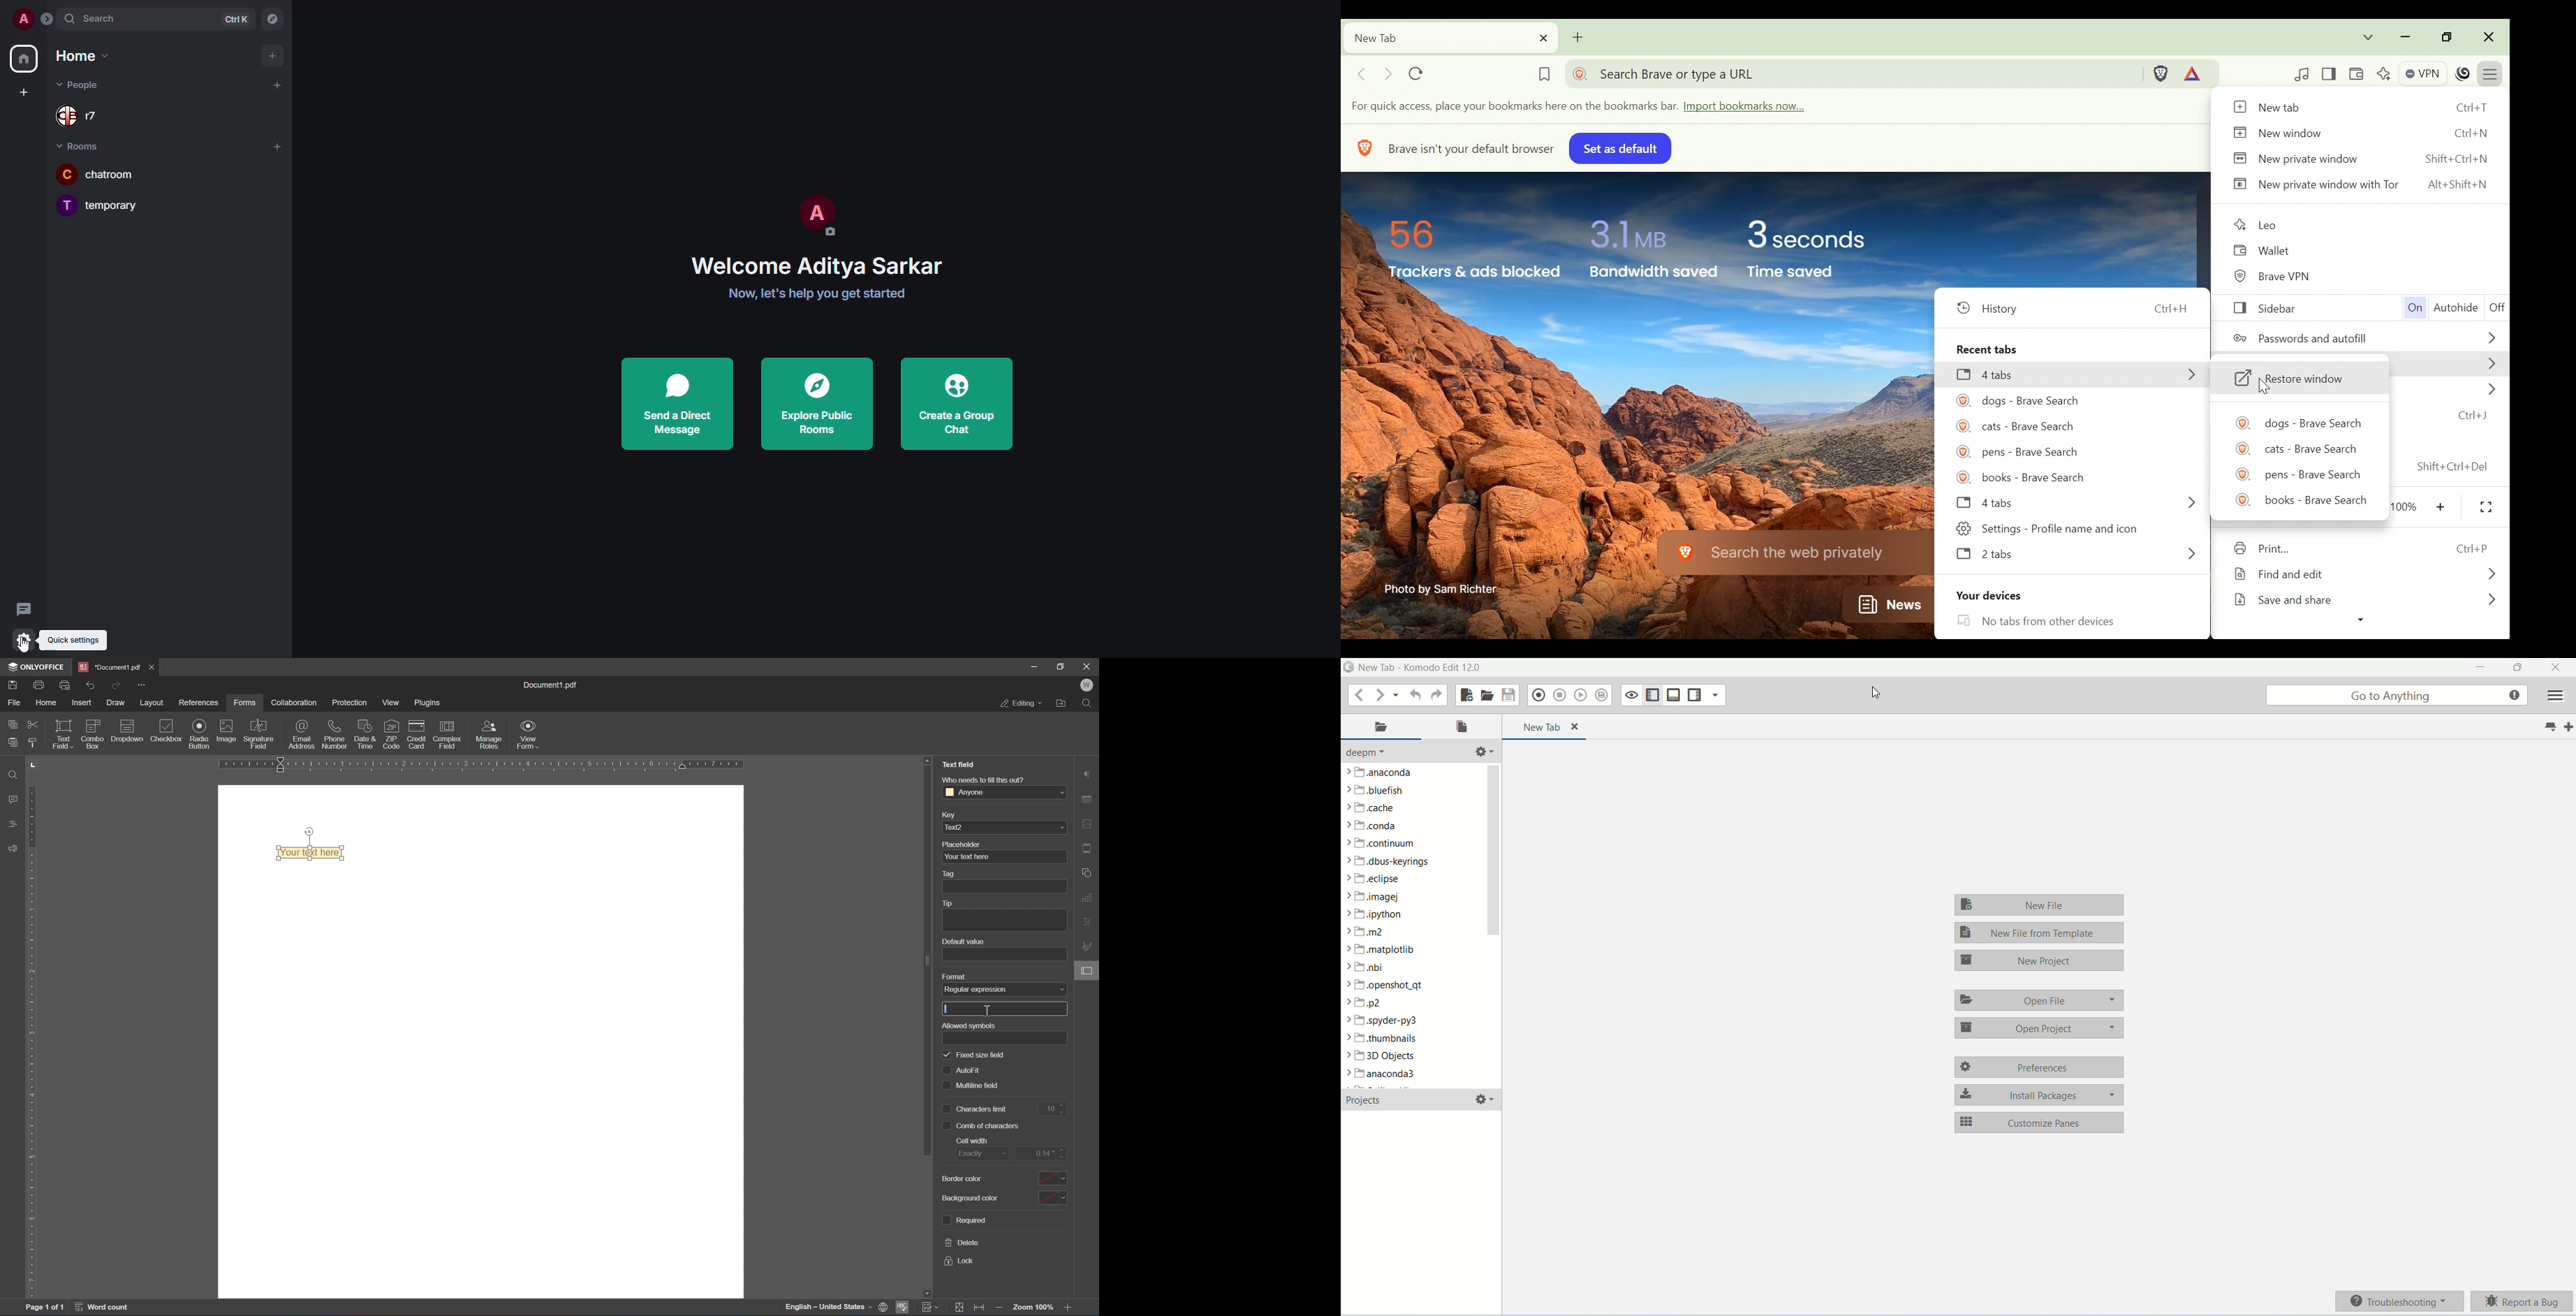 This screenshot has width=2576, height=1316. Describe the element at coordinates (1374, 898) in the screenshot. I see `imagej` at that location.